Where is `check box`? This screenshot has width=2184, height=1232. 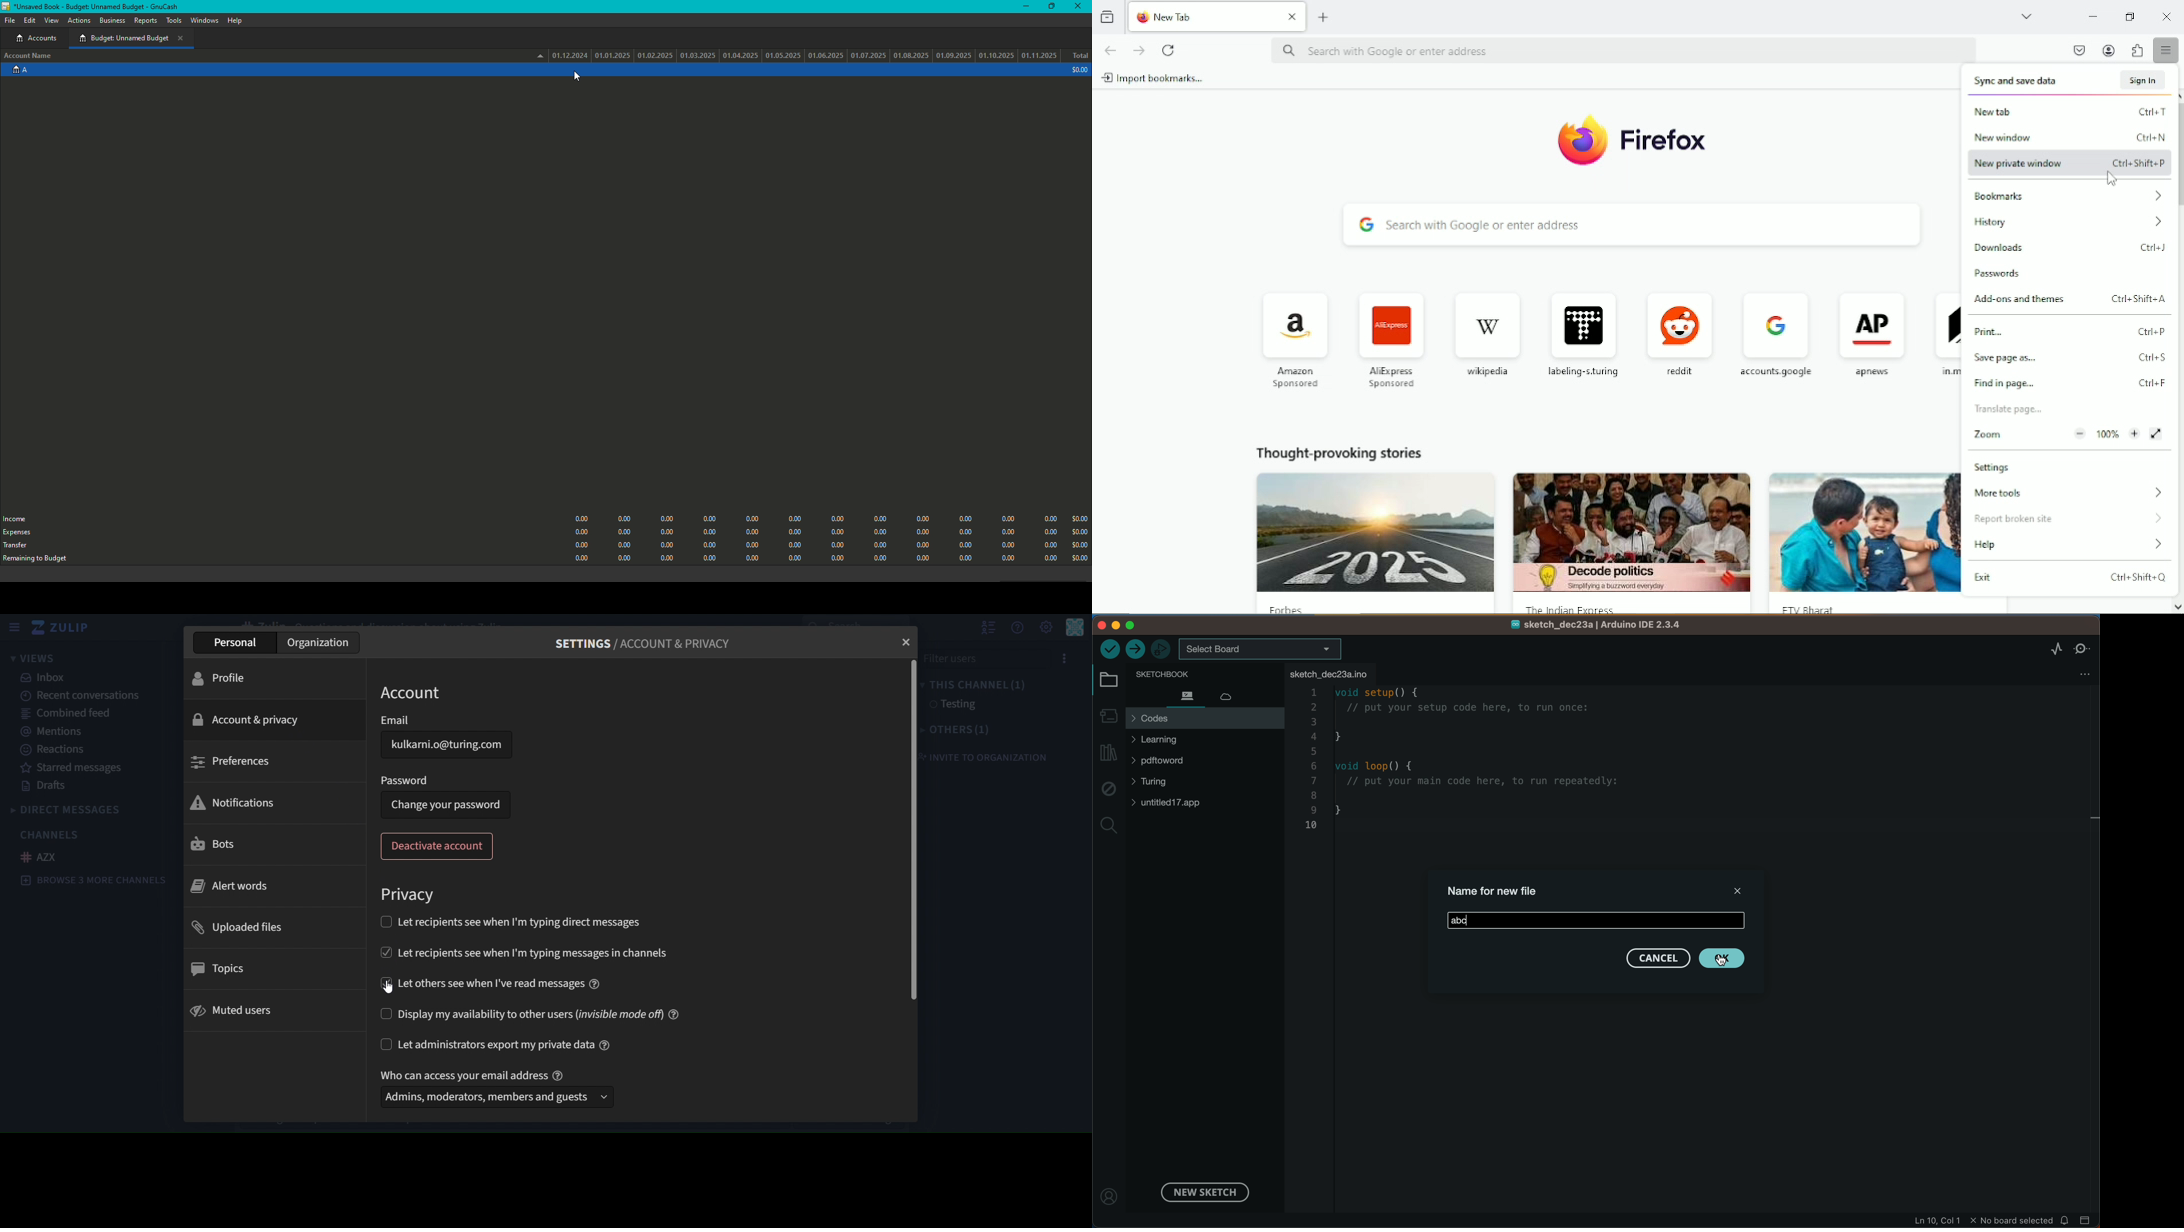
check box is located at coordinates (384, 922).